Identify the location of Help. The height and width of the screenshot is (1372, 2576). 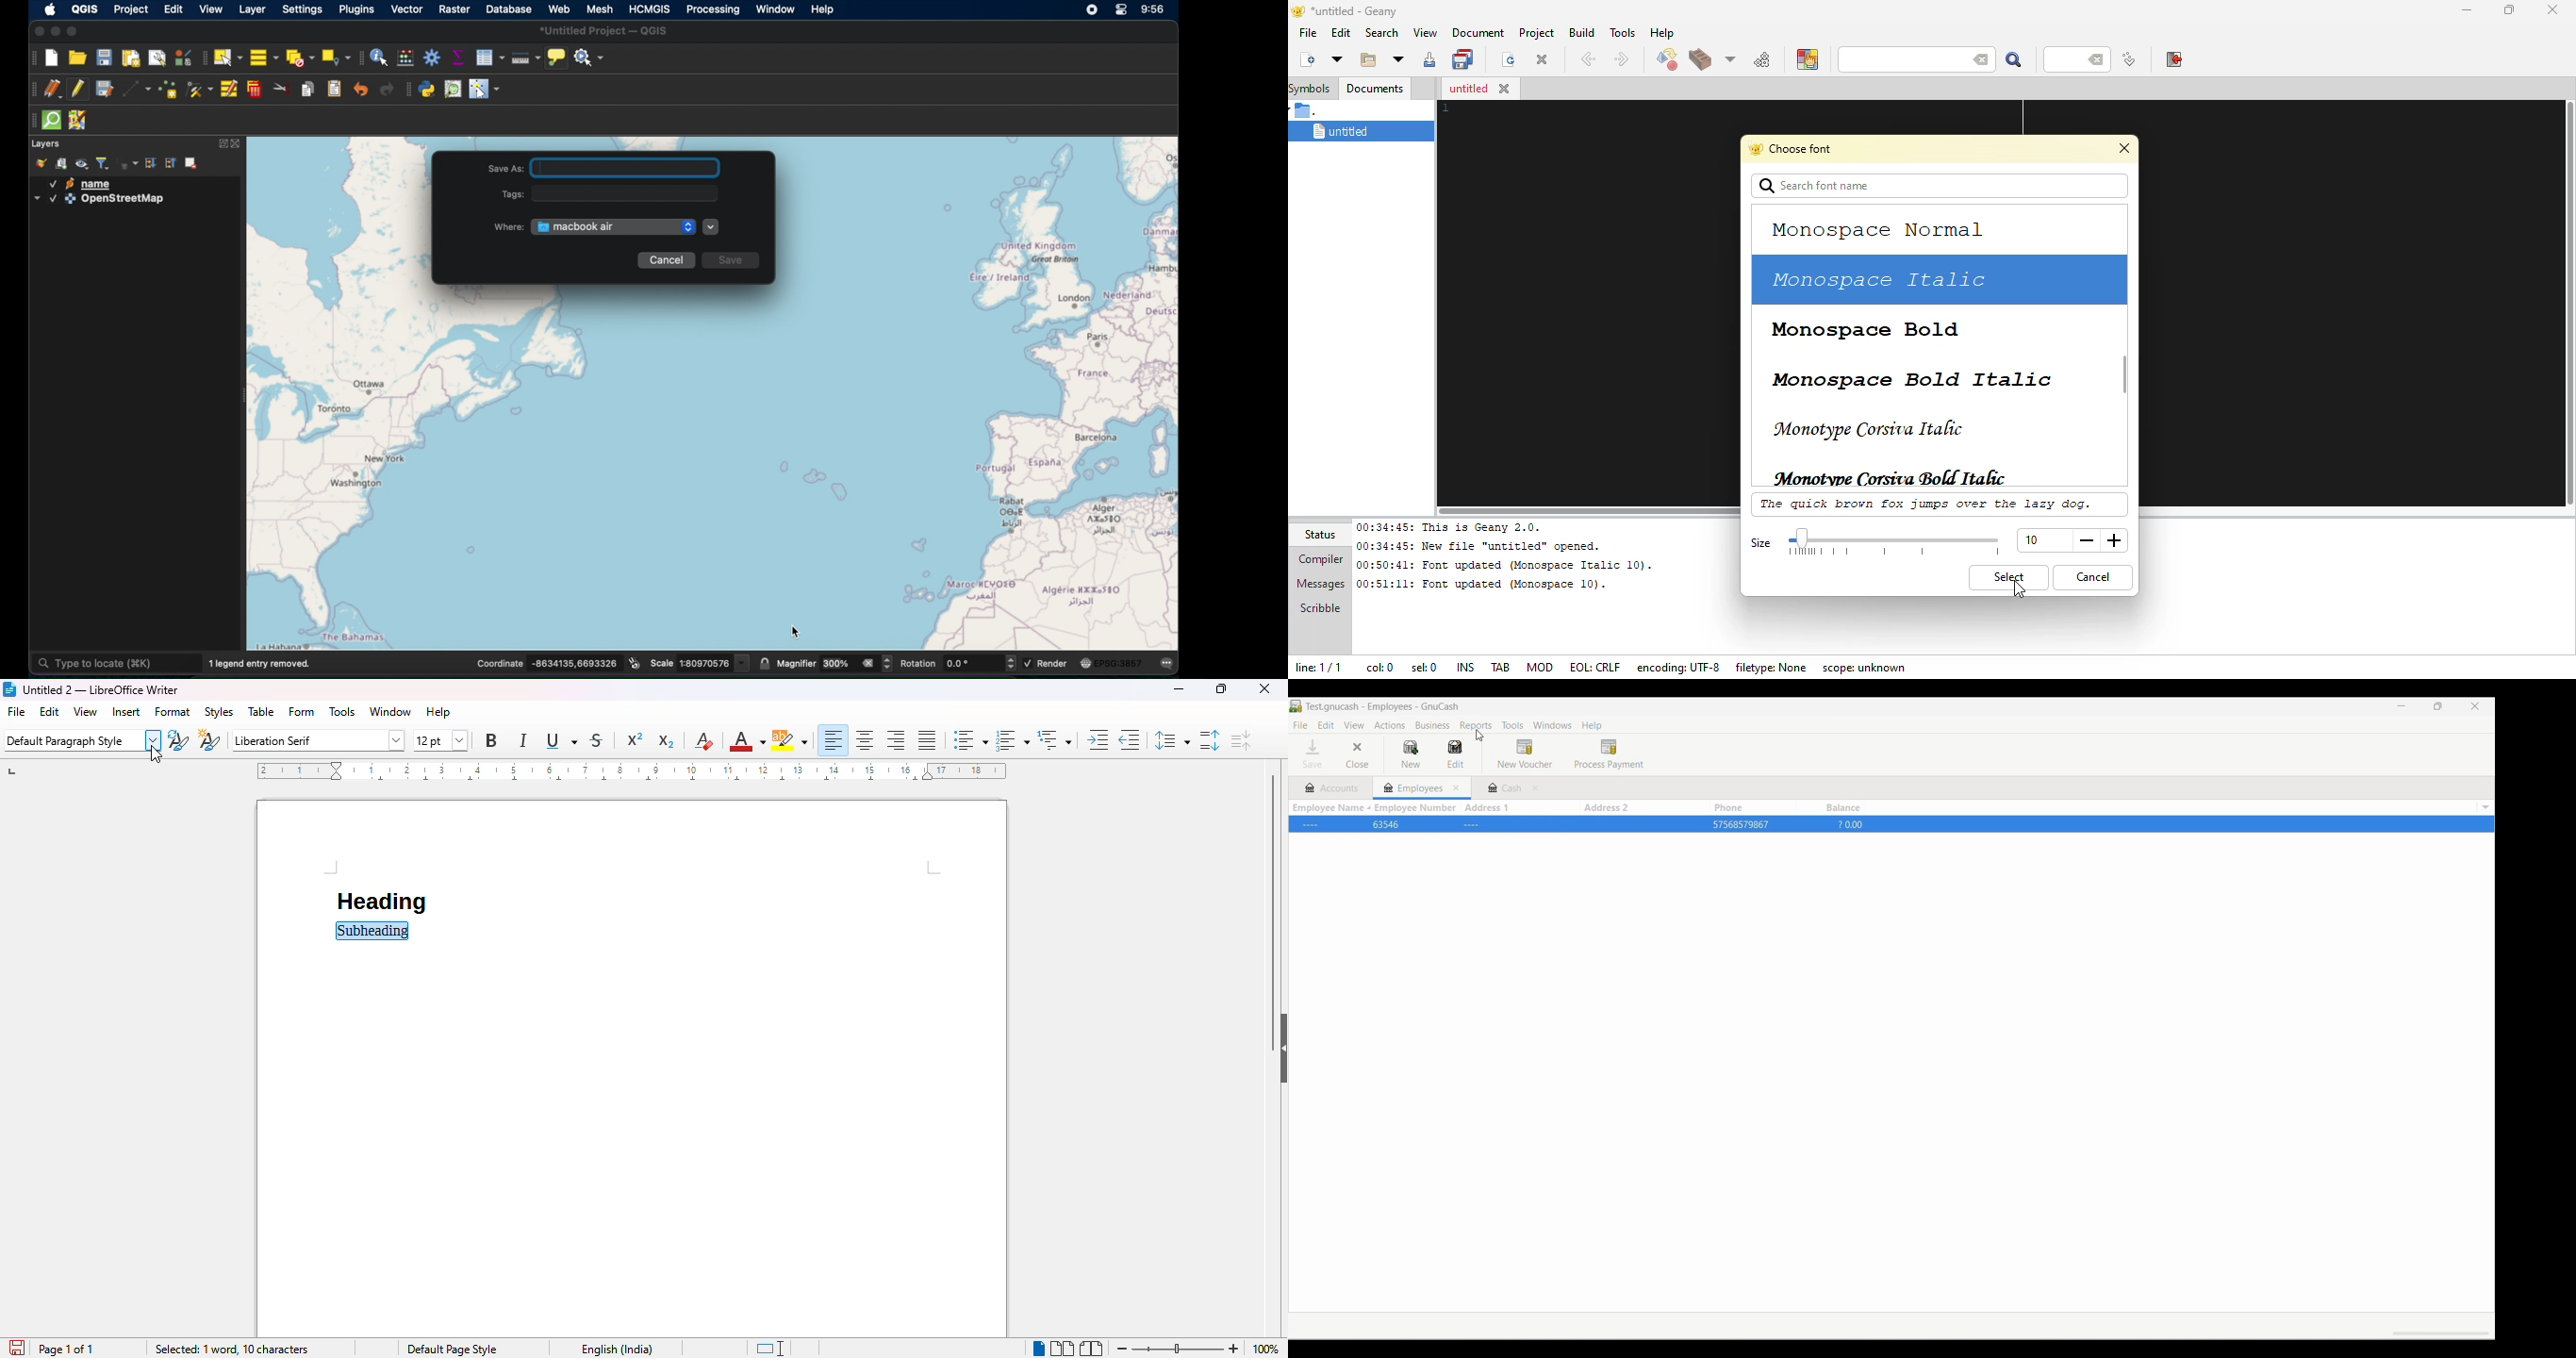
(1592, 726).